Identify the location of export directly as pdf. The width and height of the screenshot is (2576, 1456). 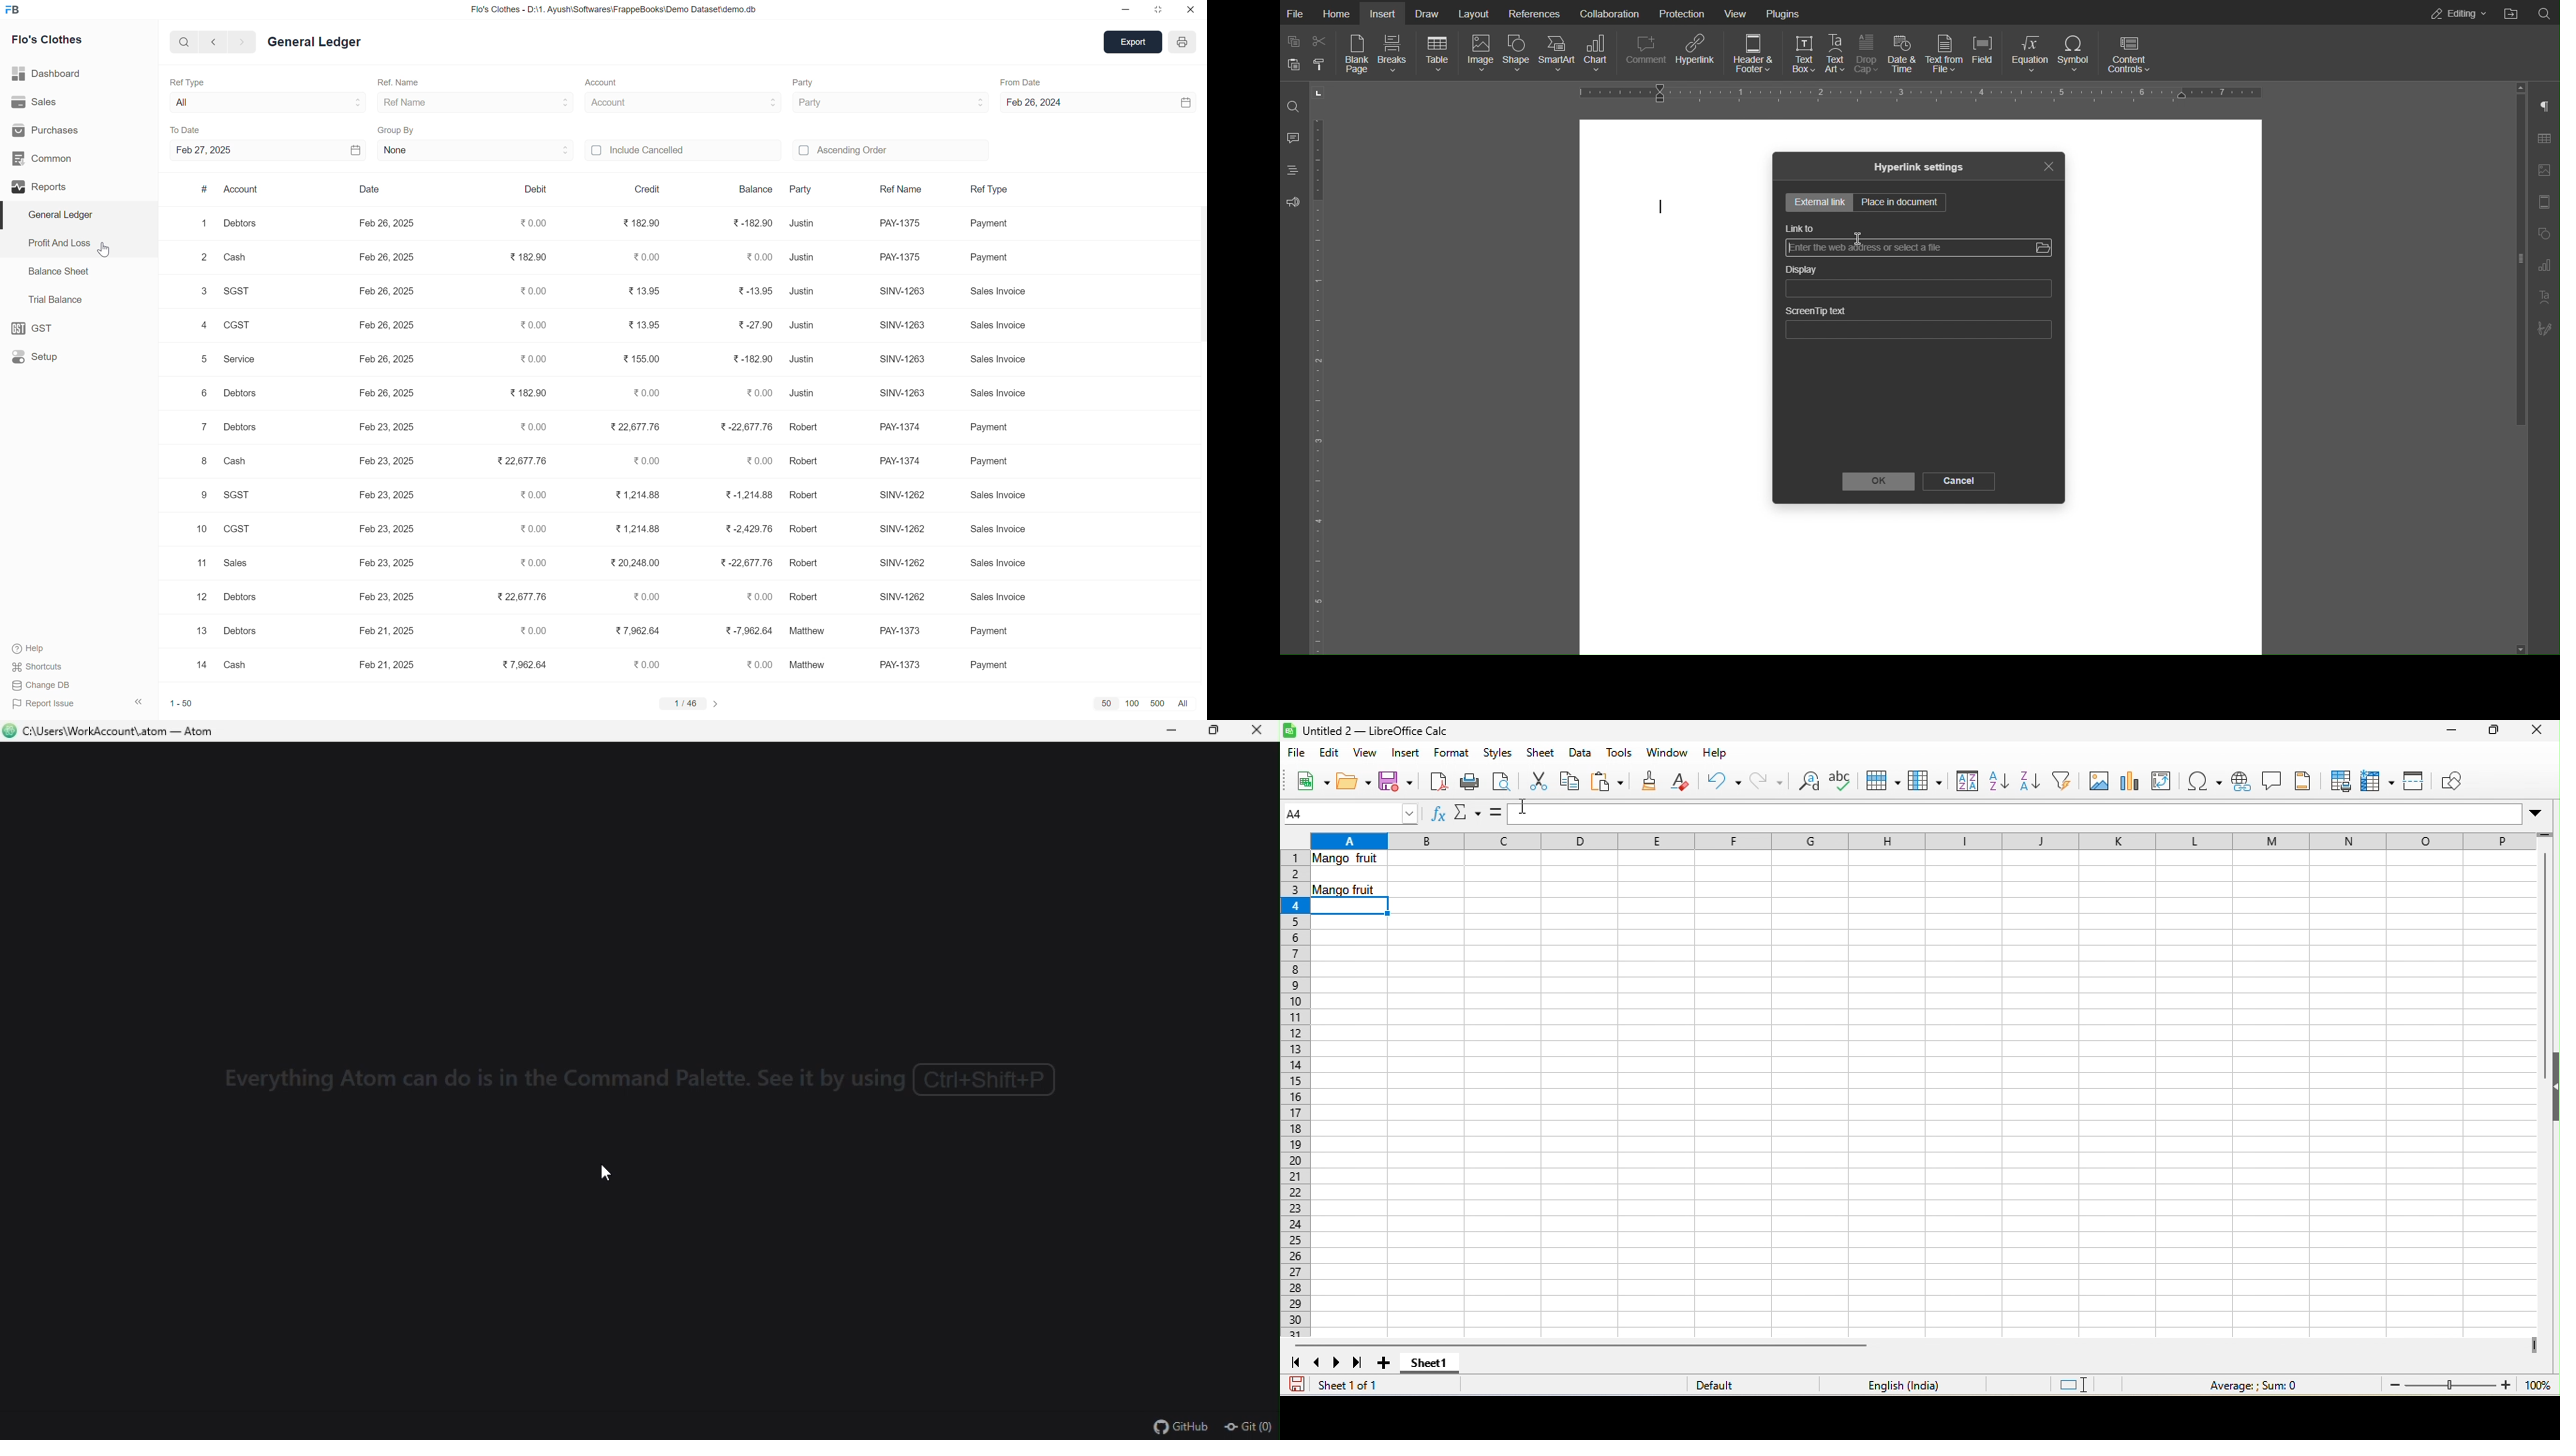
(1437, 780).